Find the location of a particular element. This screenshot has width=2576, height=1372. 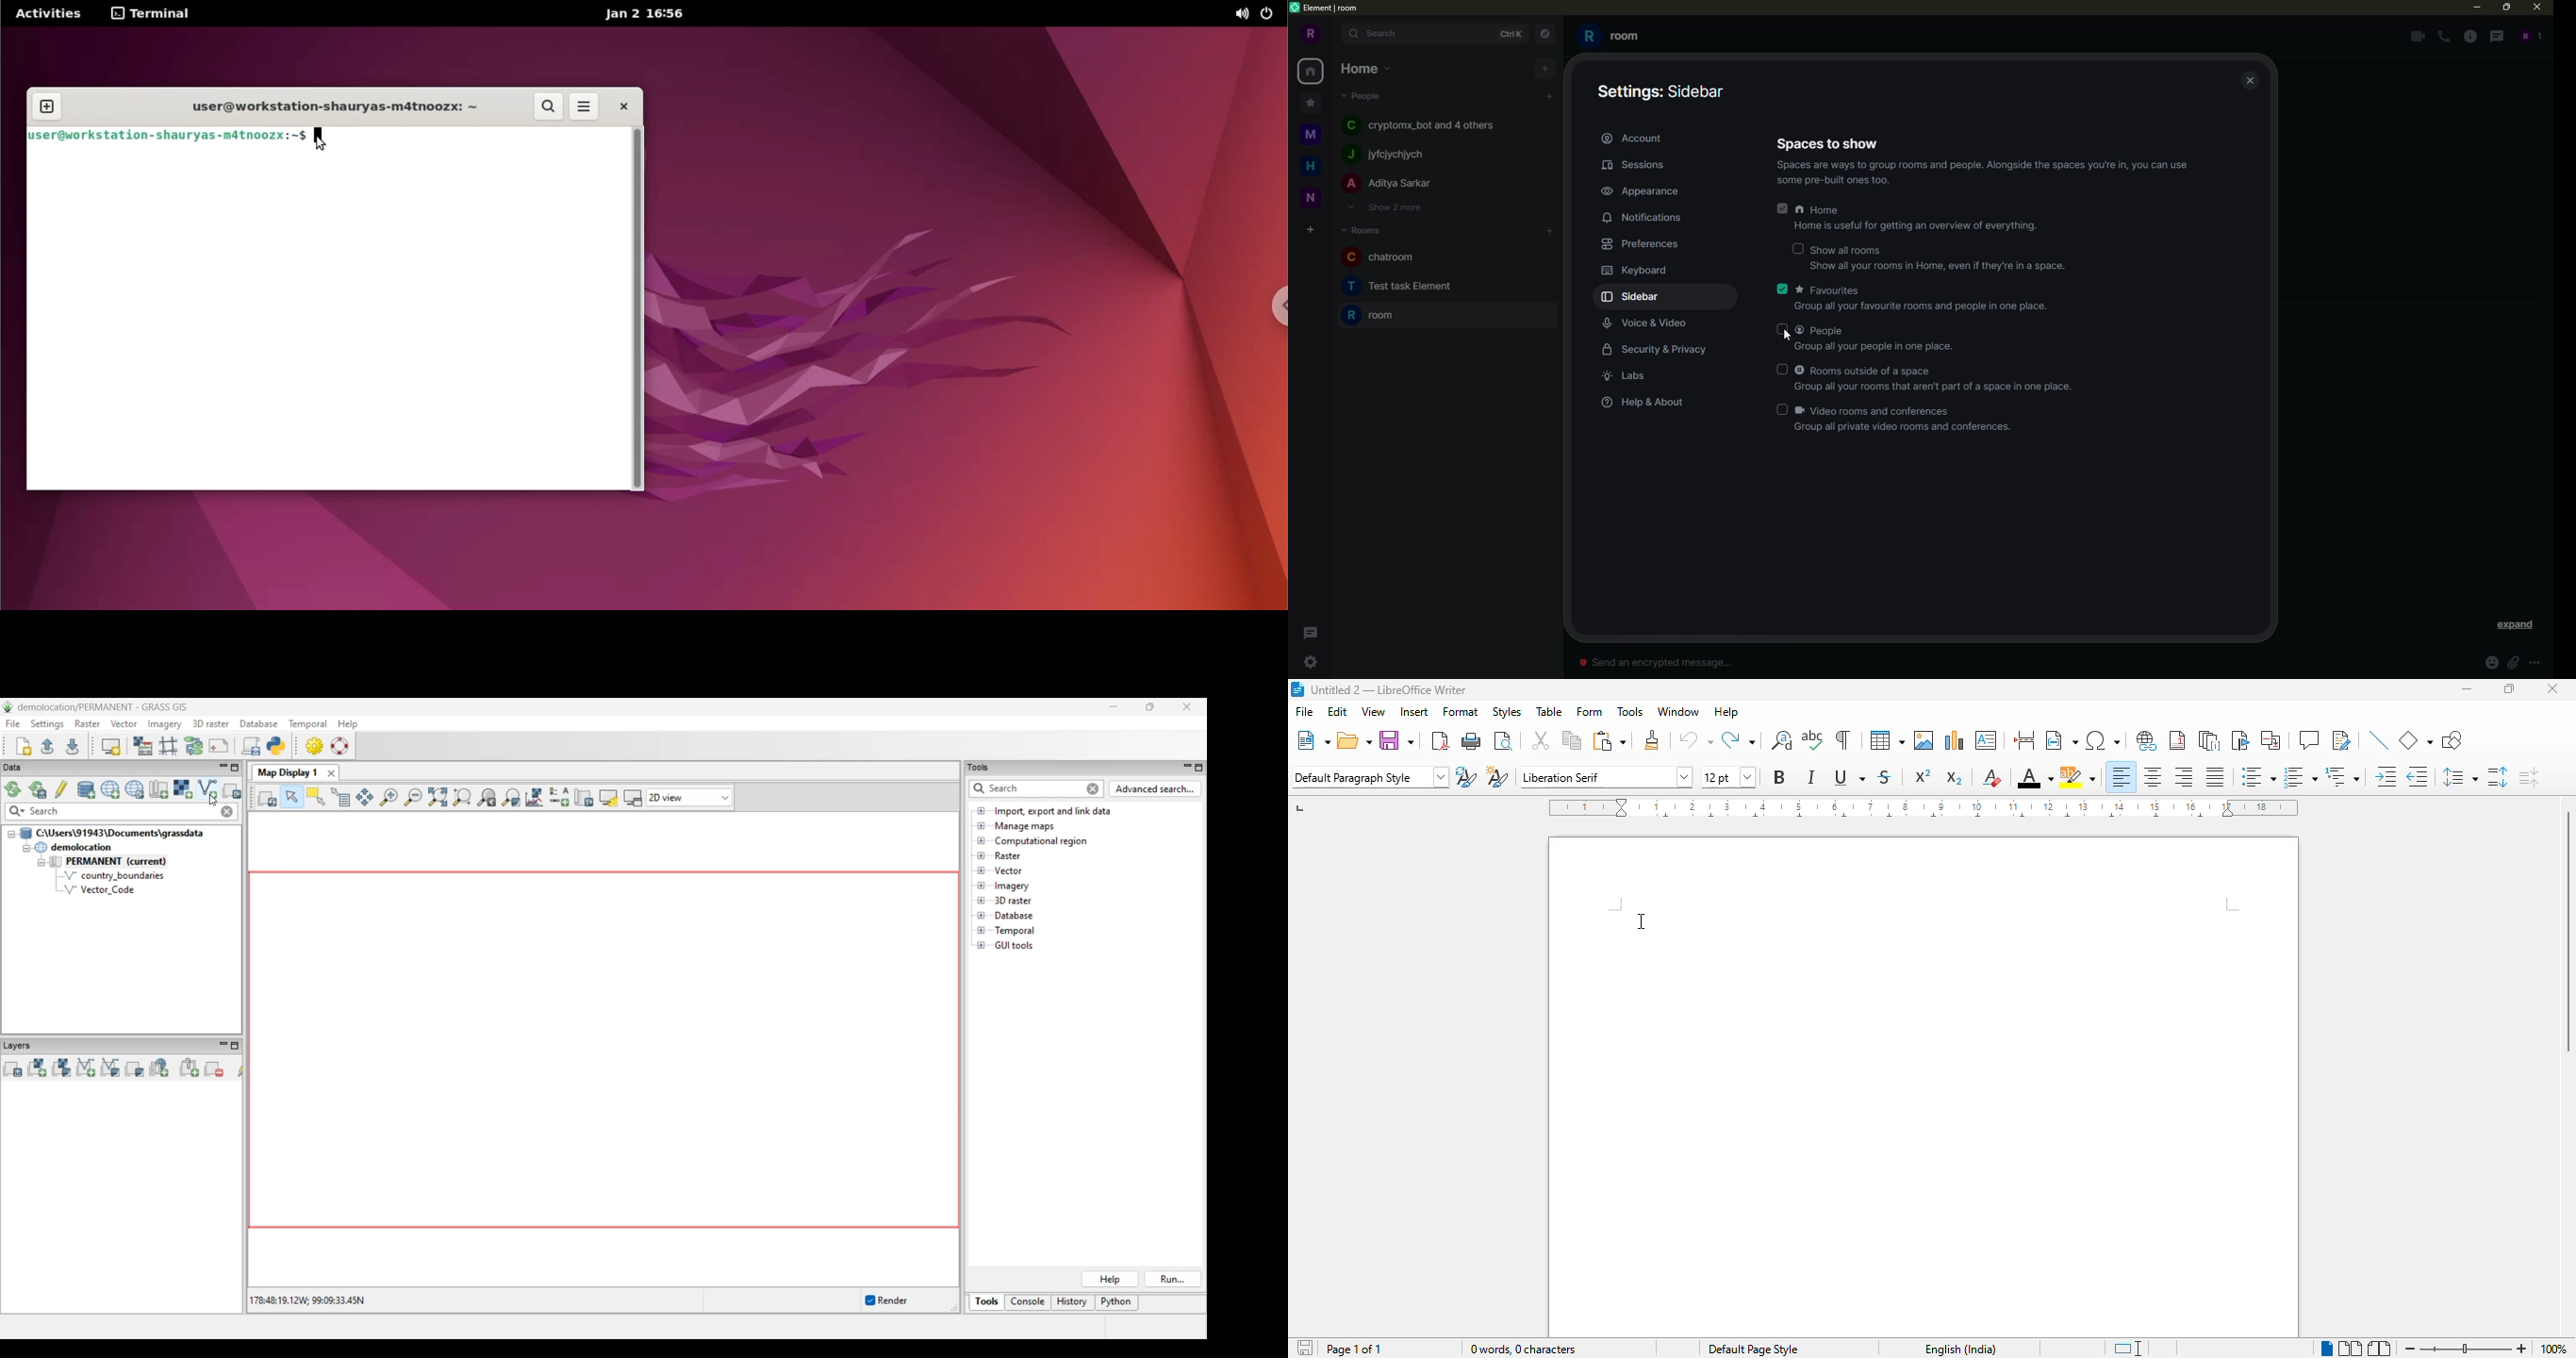

video call is located at coordinates (2416, 36).